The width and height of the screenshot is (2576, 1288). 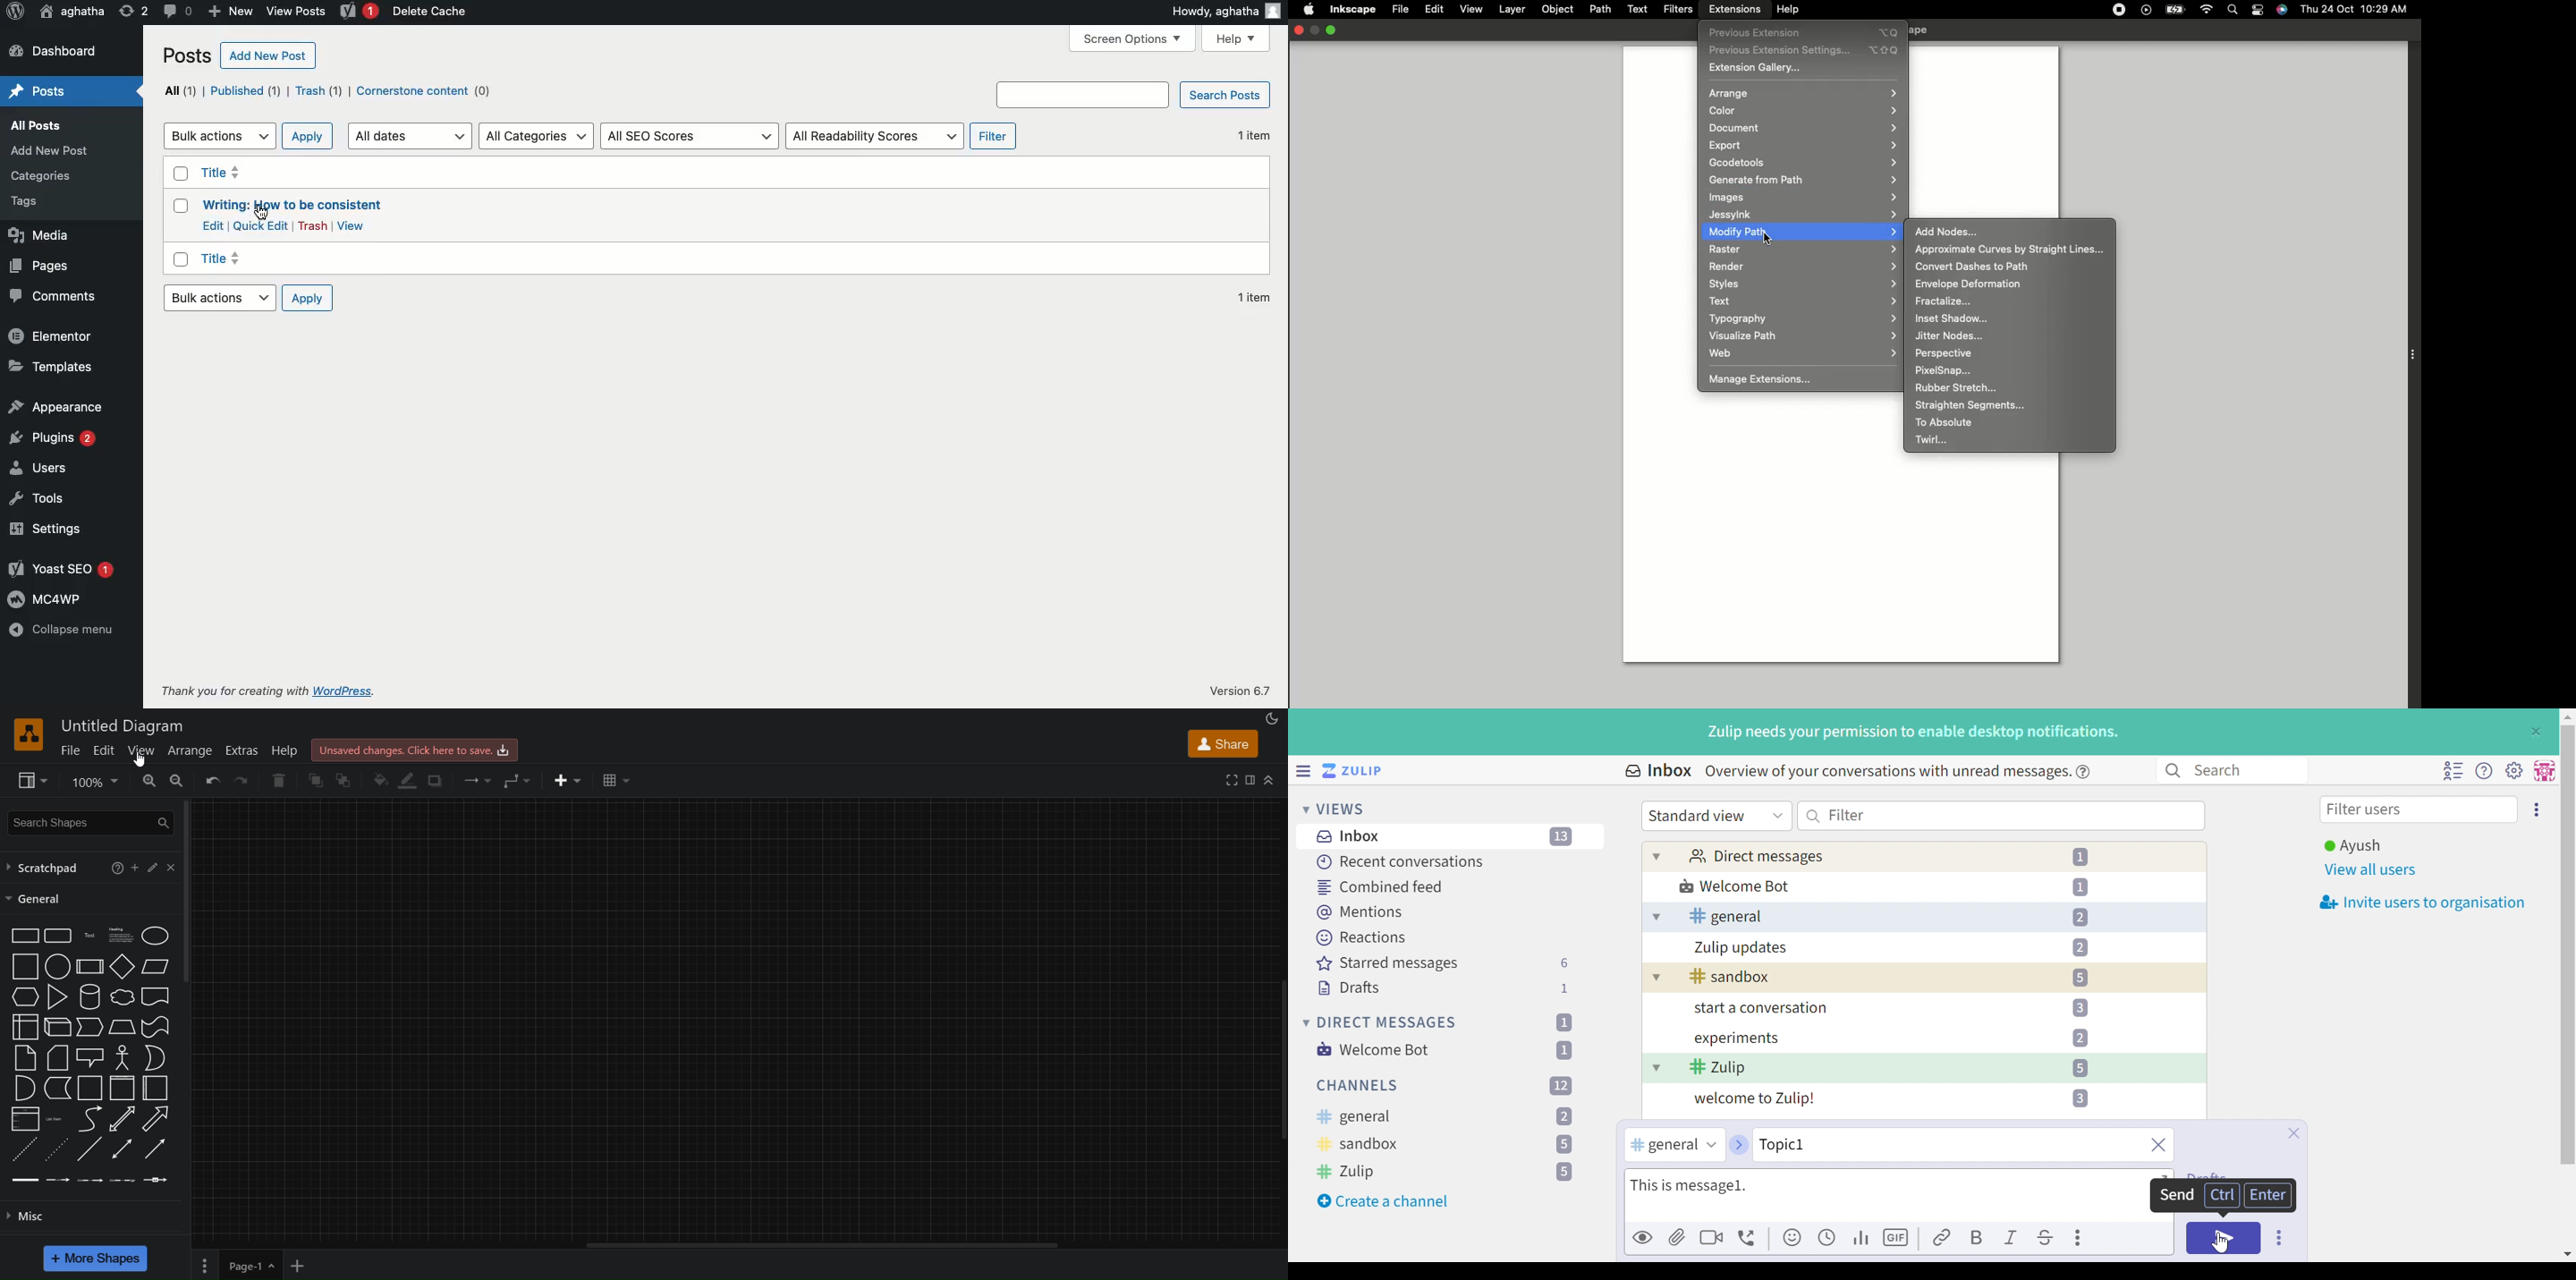 What do you see at coordinates (1970, 284) in the screenshot?
I see `Envelope deformation` at bounding box center [1970, 284].